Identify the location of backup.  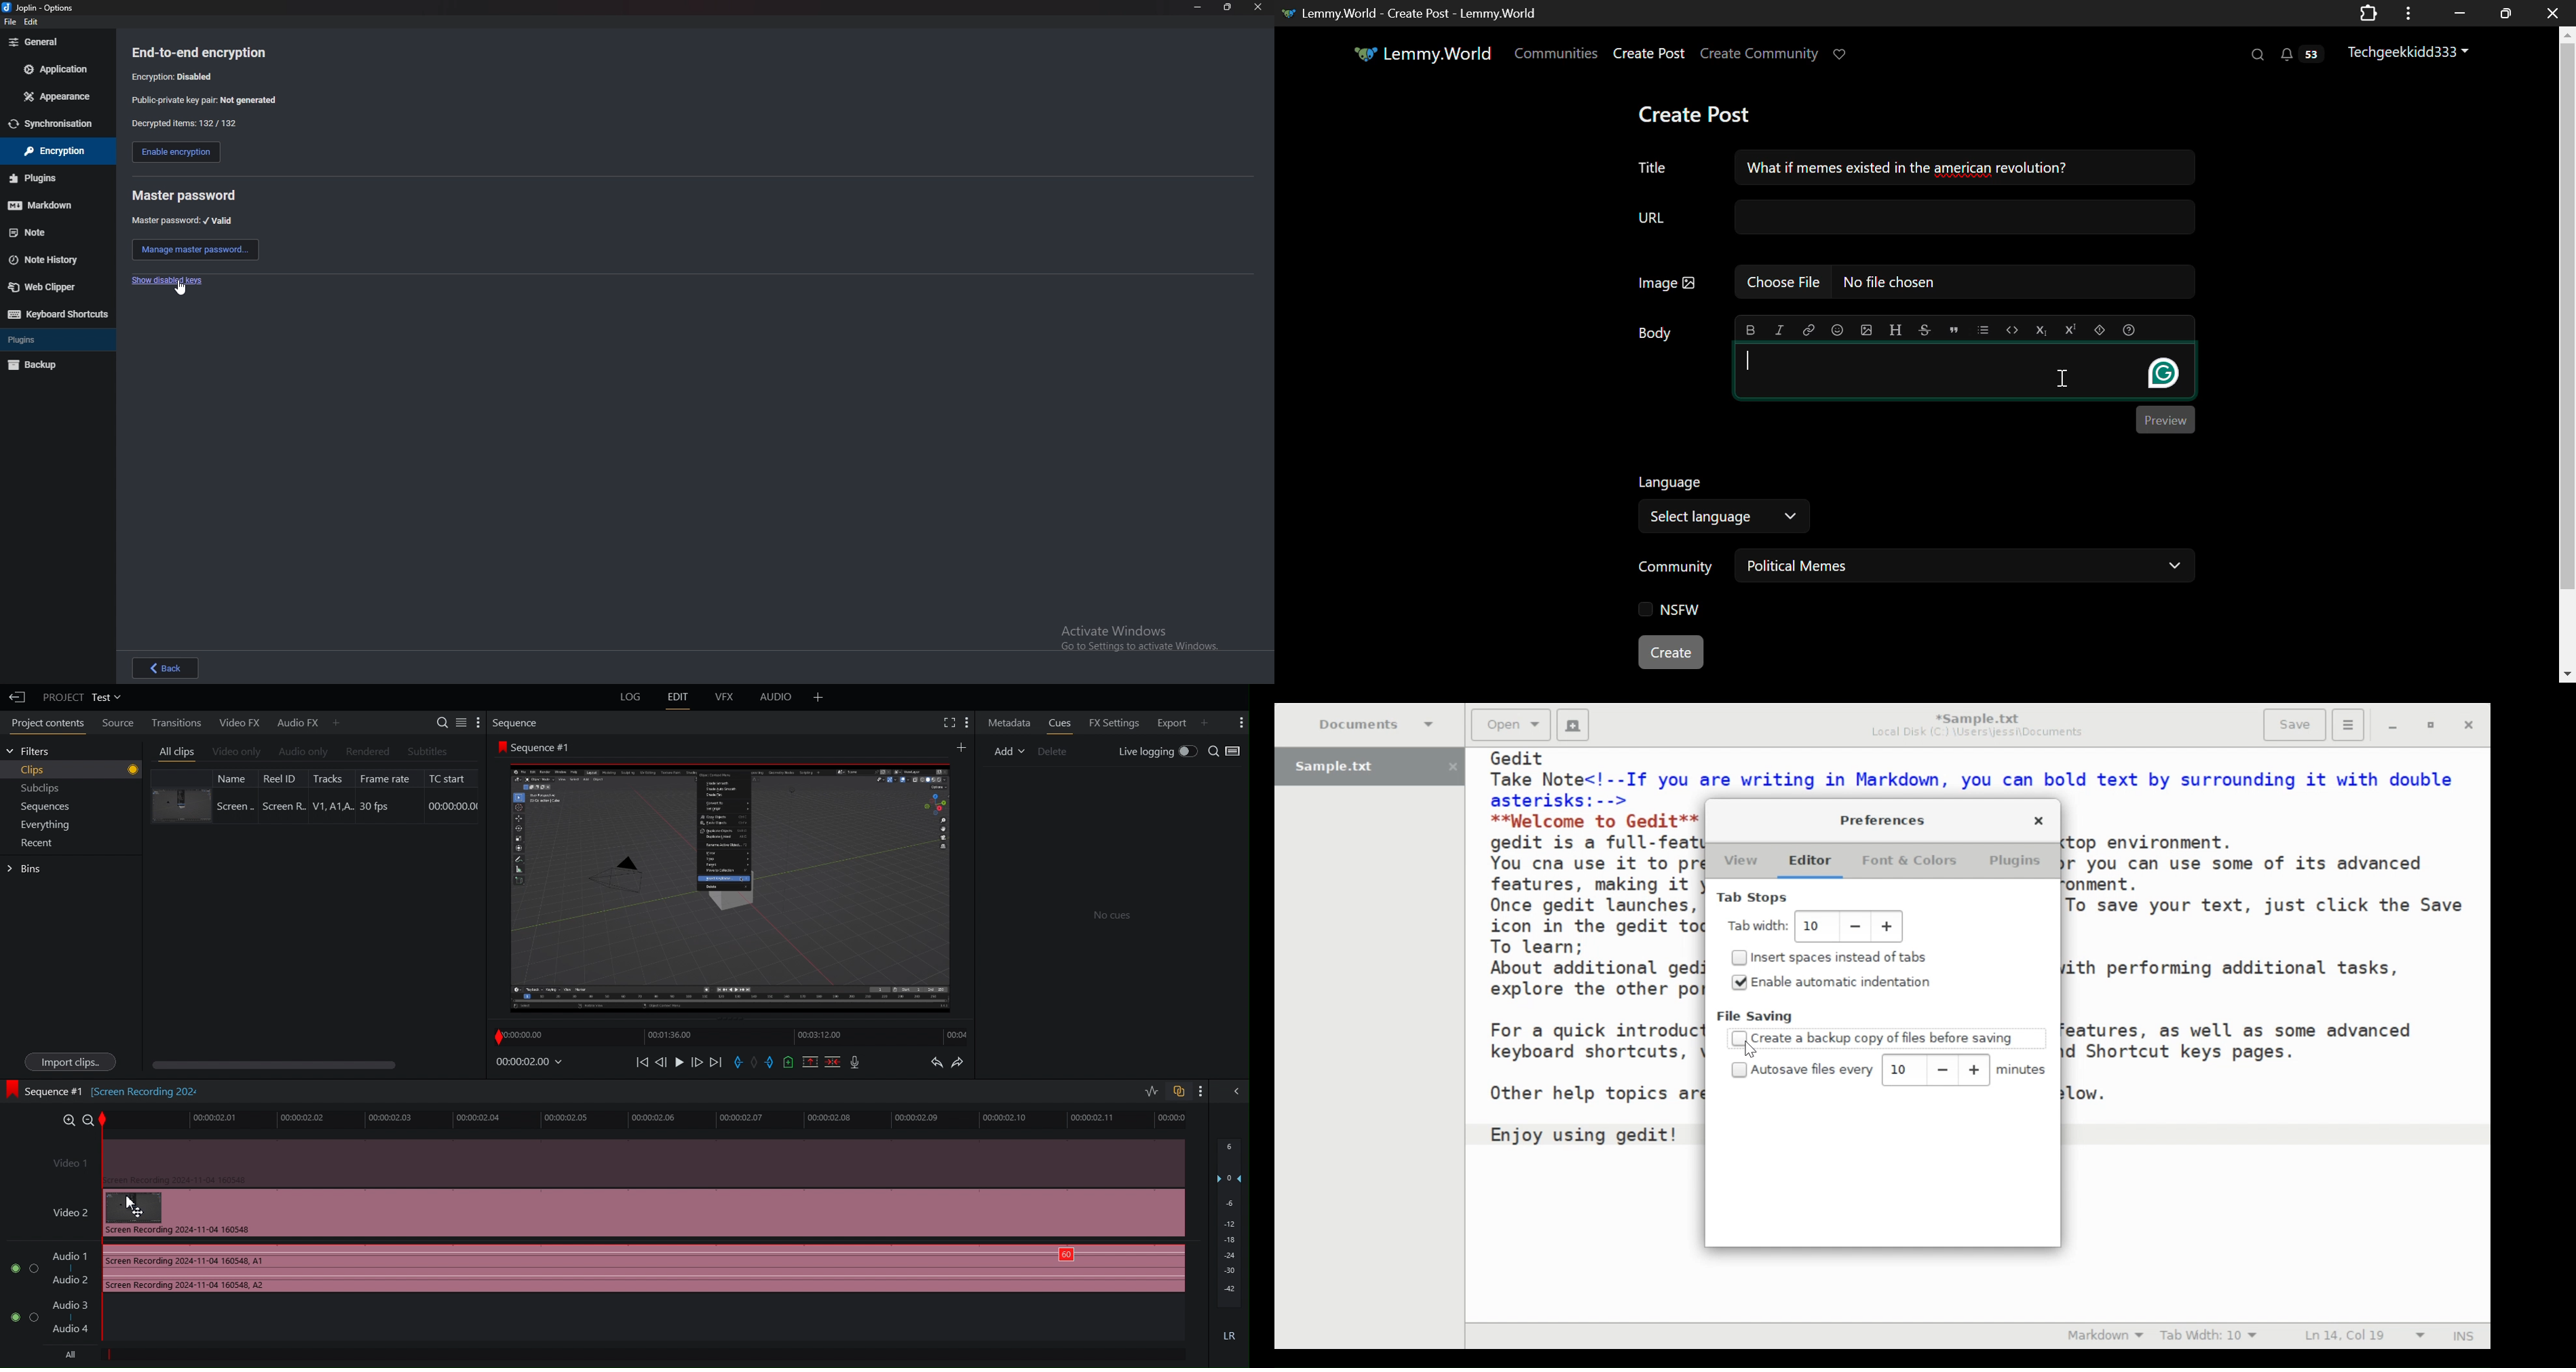
(54, 366).